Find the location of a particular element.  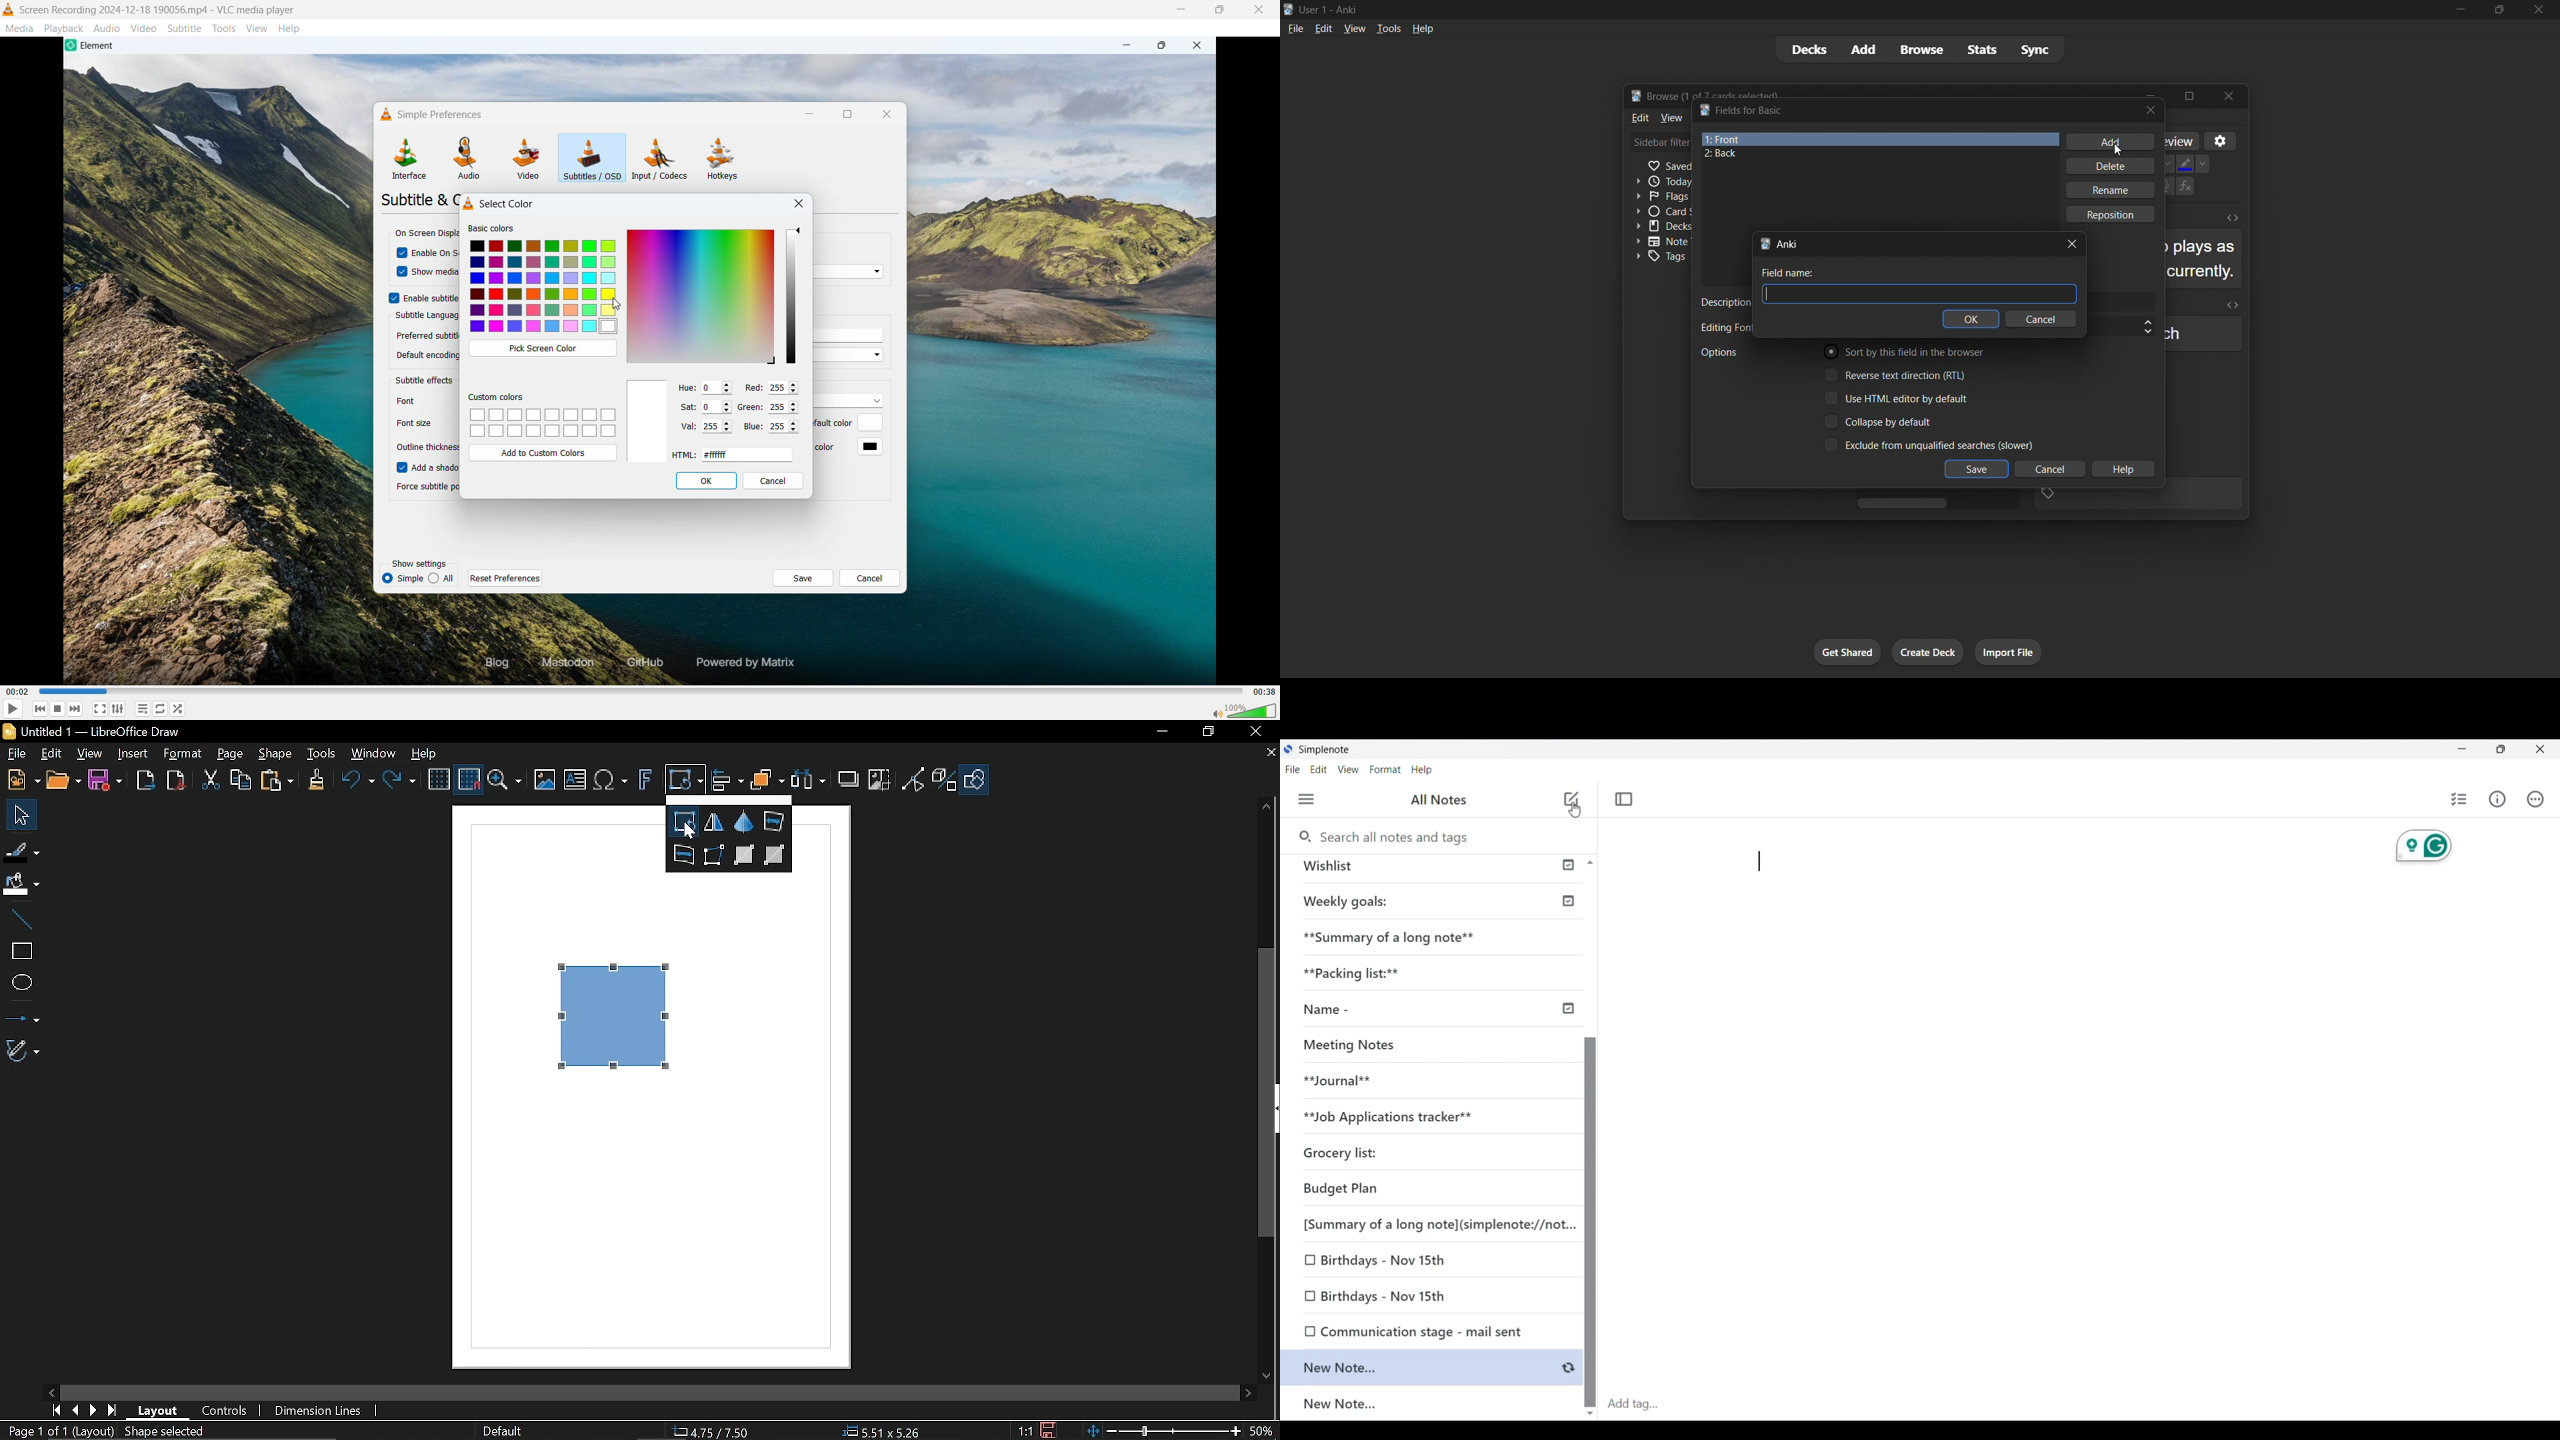

Colour selector  is located at coordinates (701, 296).